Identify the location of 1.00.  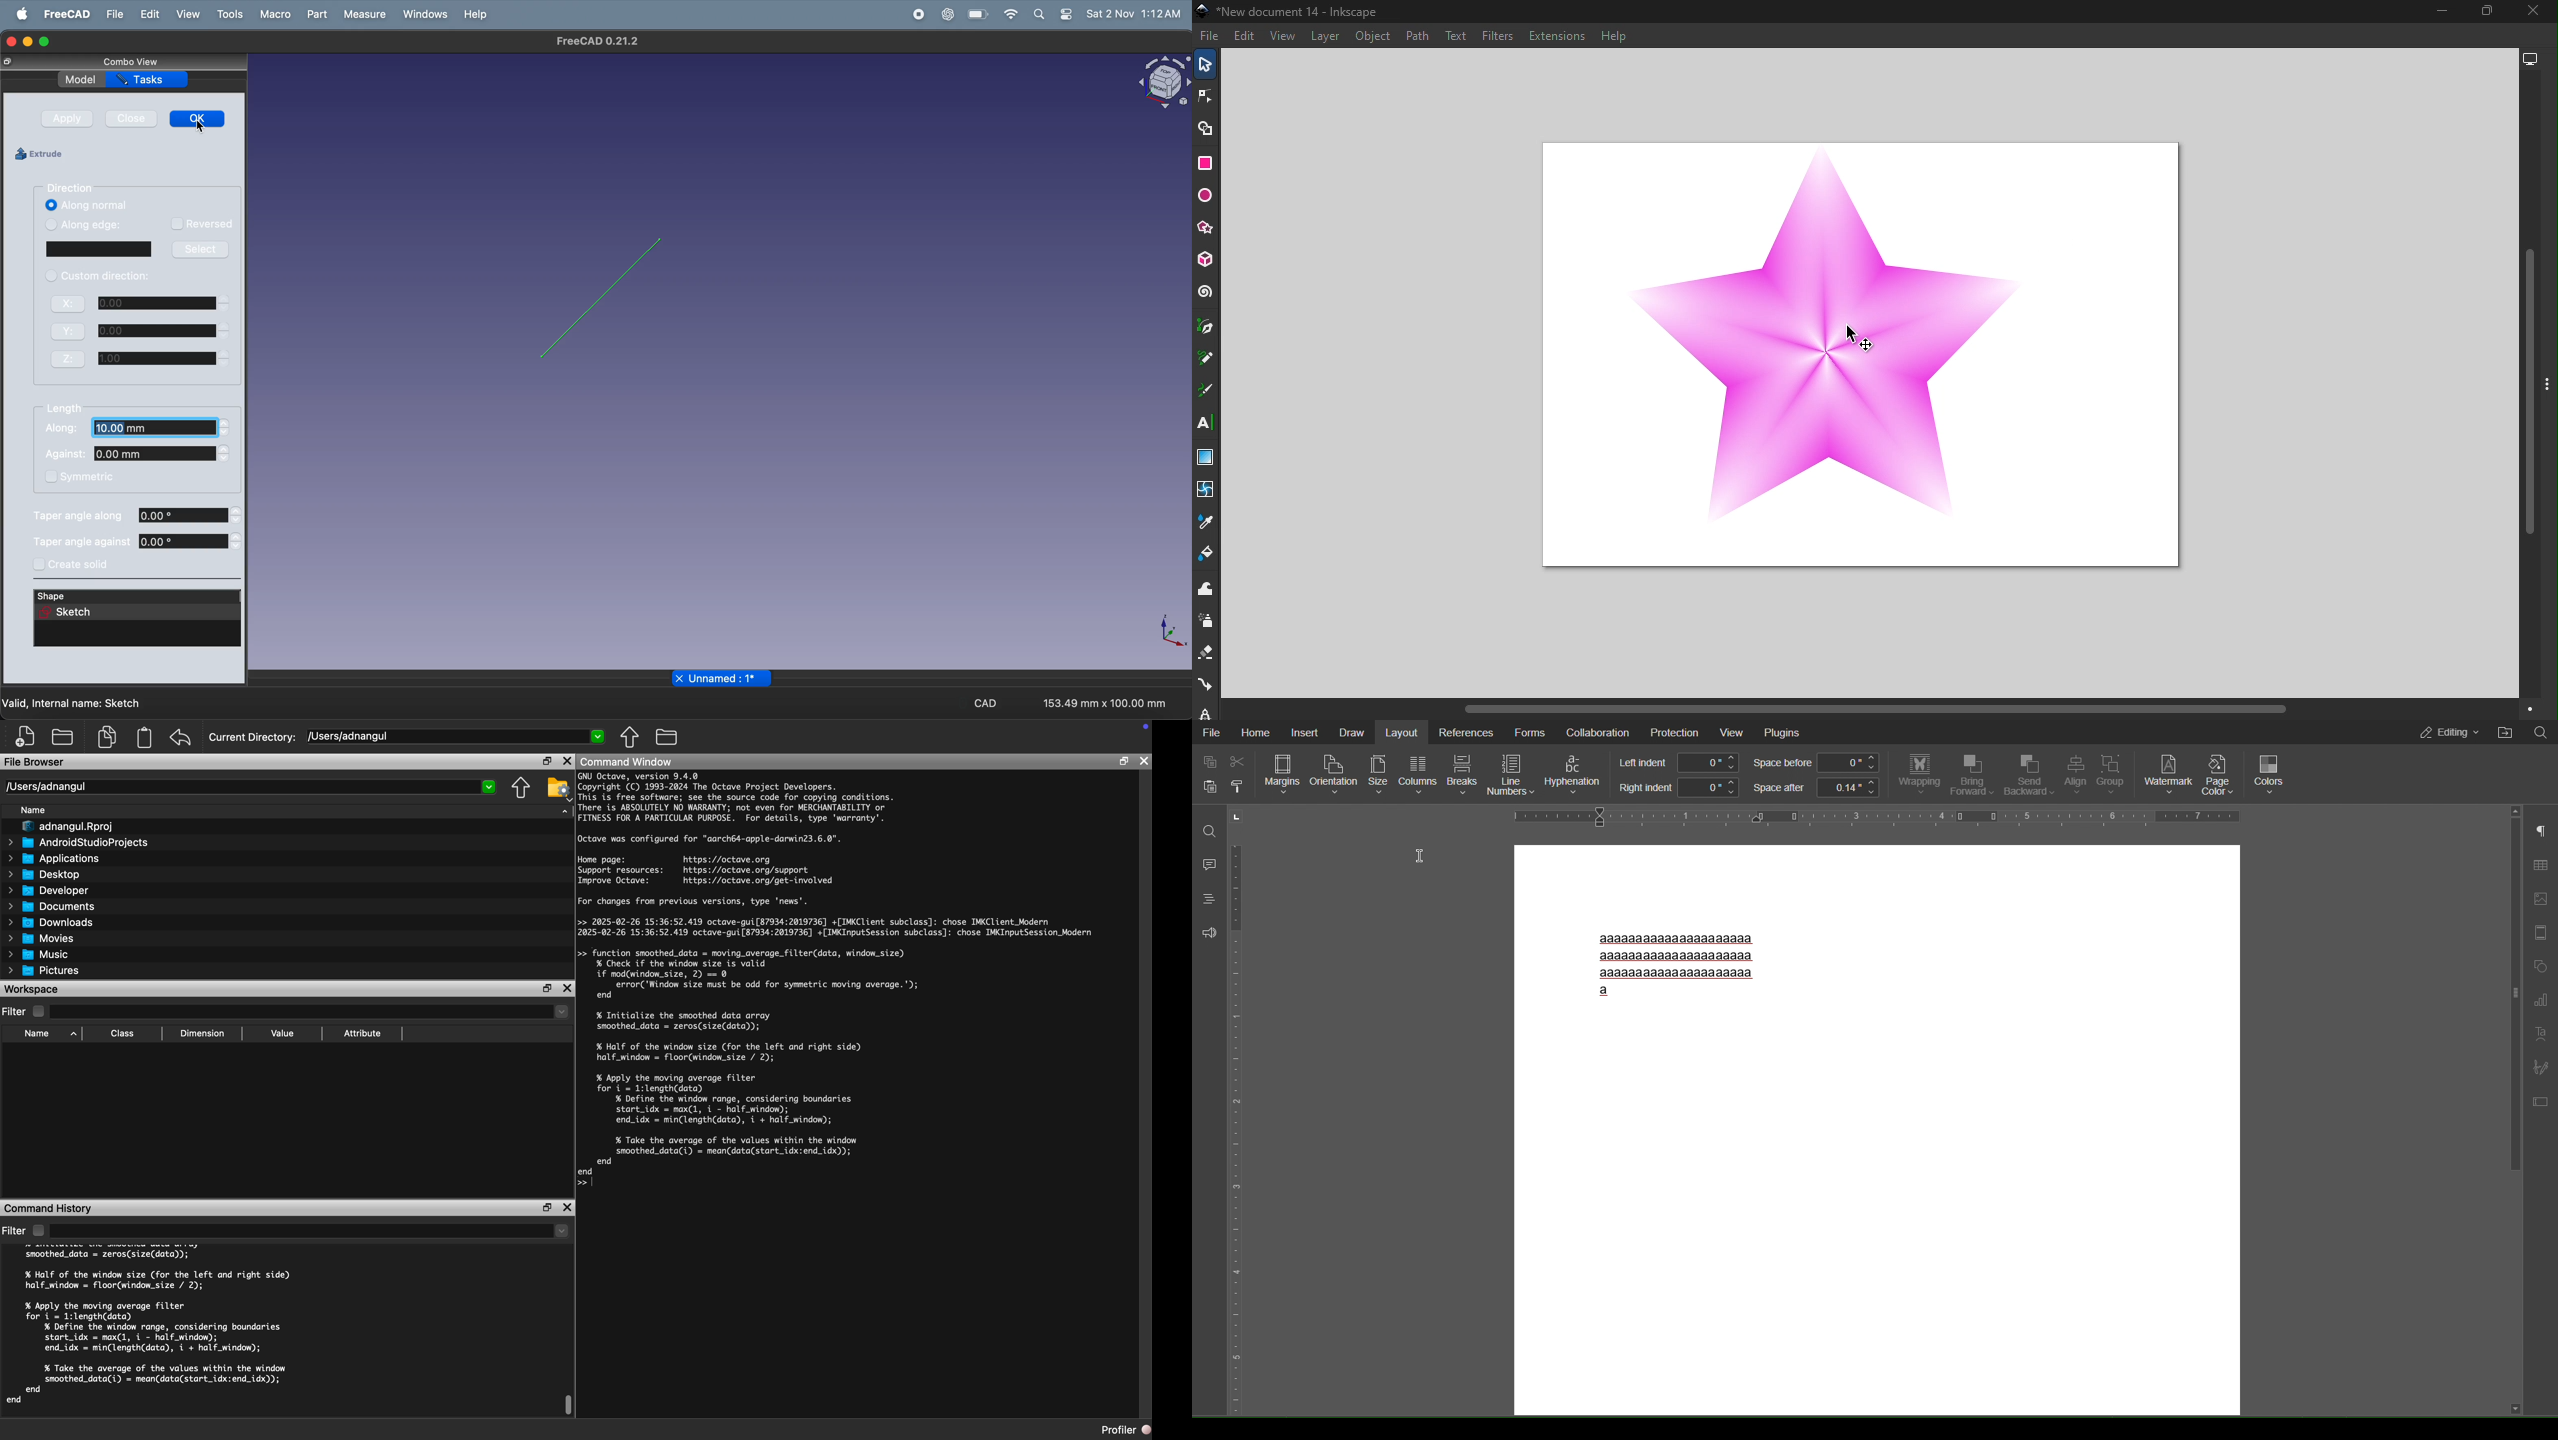
(159, 359).